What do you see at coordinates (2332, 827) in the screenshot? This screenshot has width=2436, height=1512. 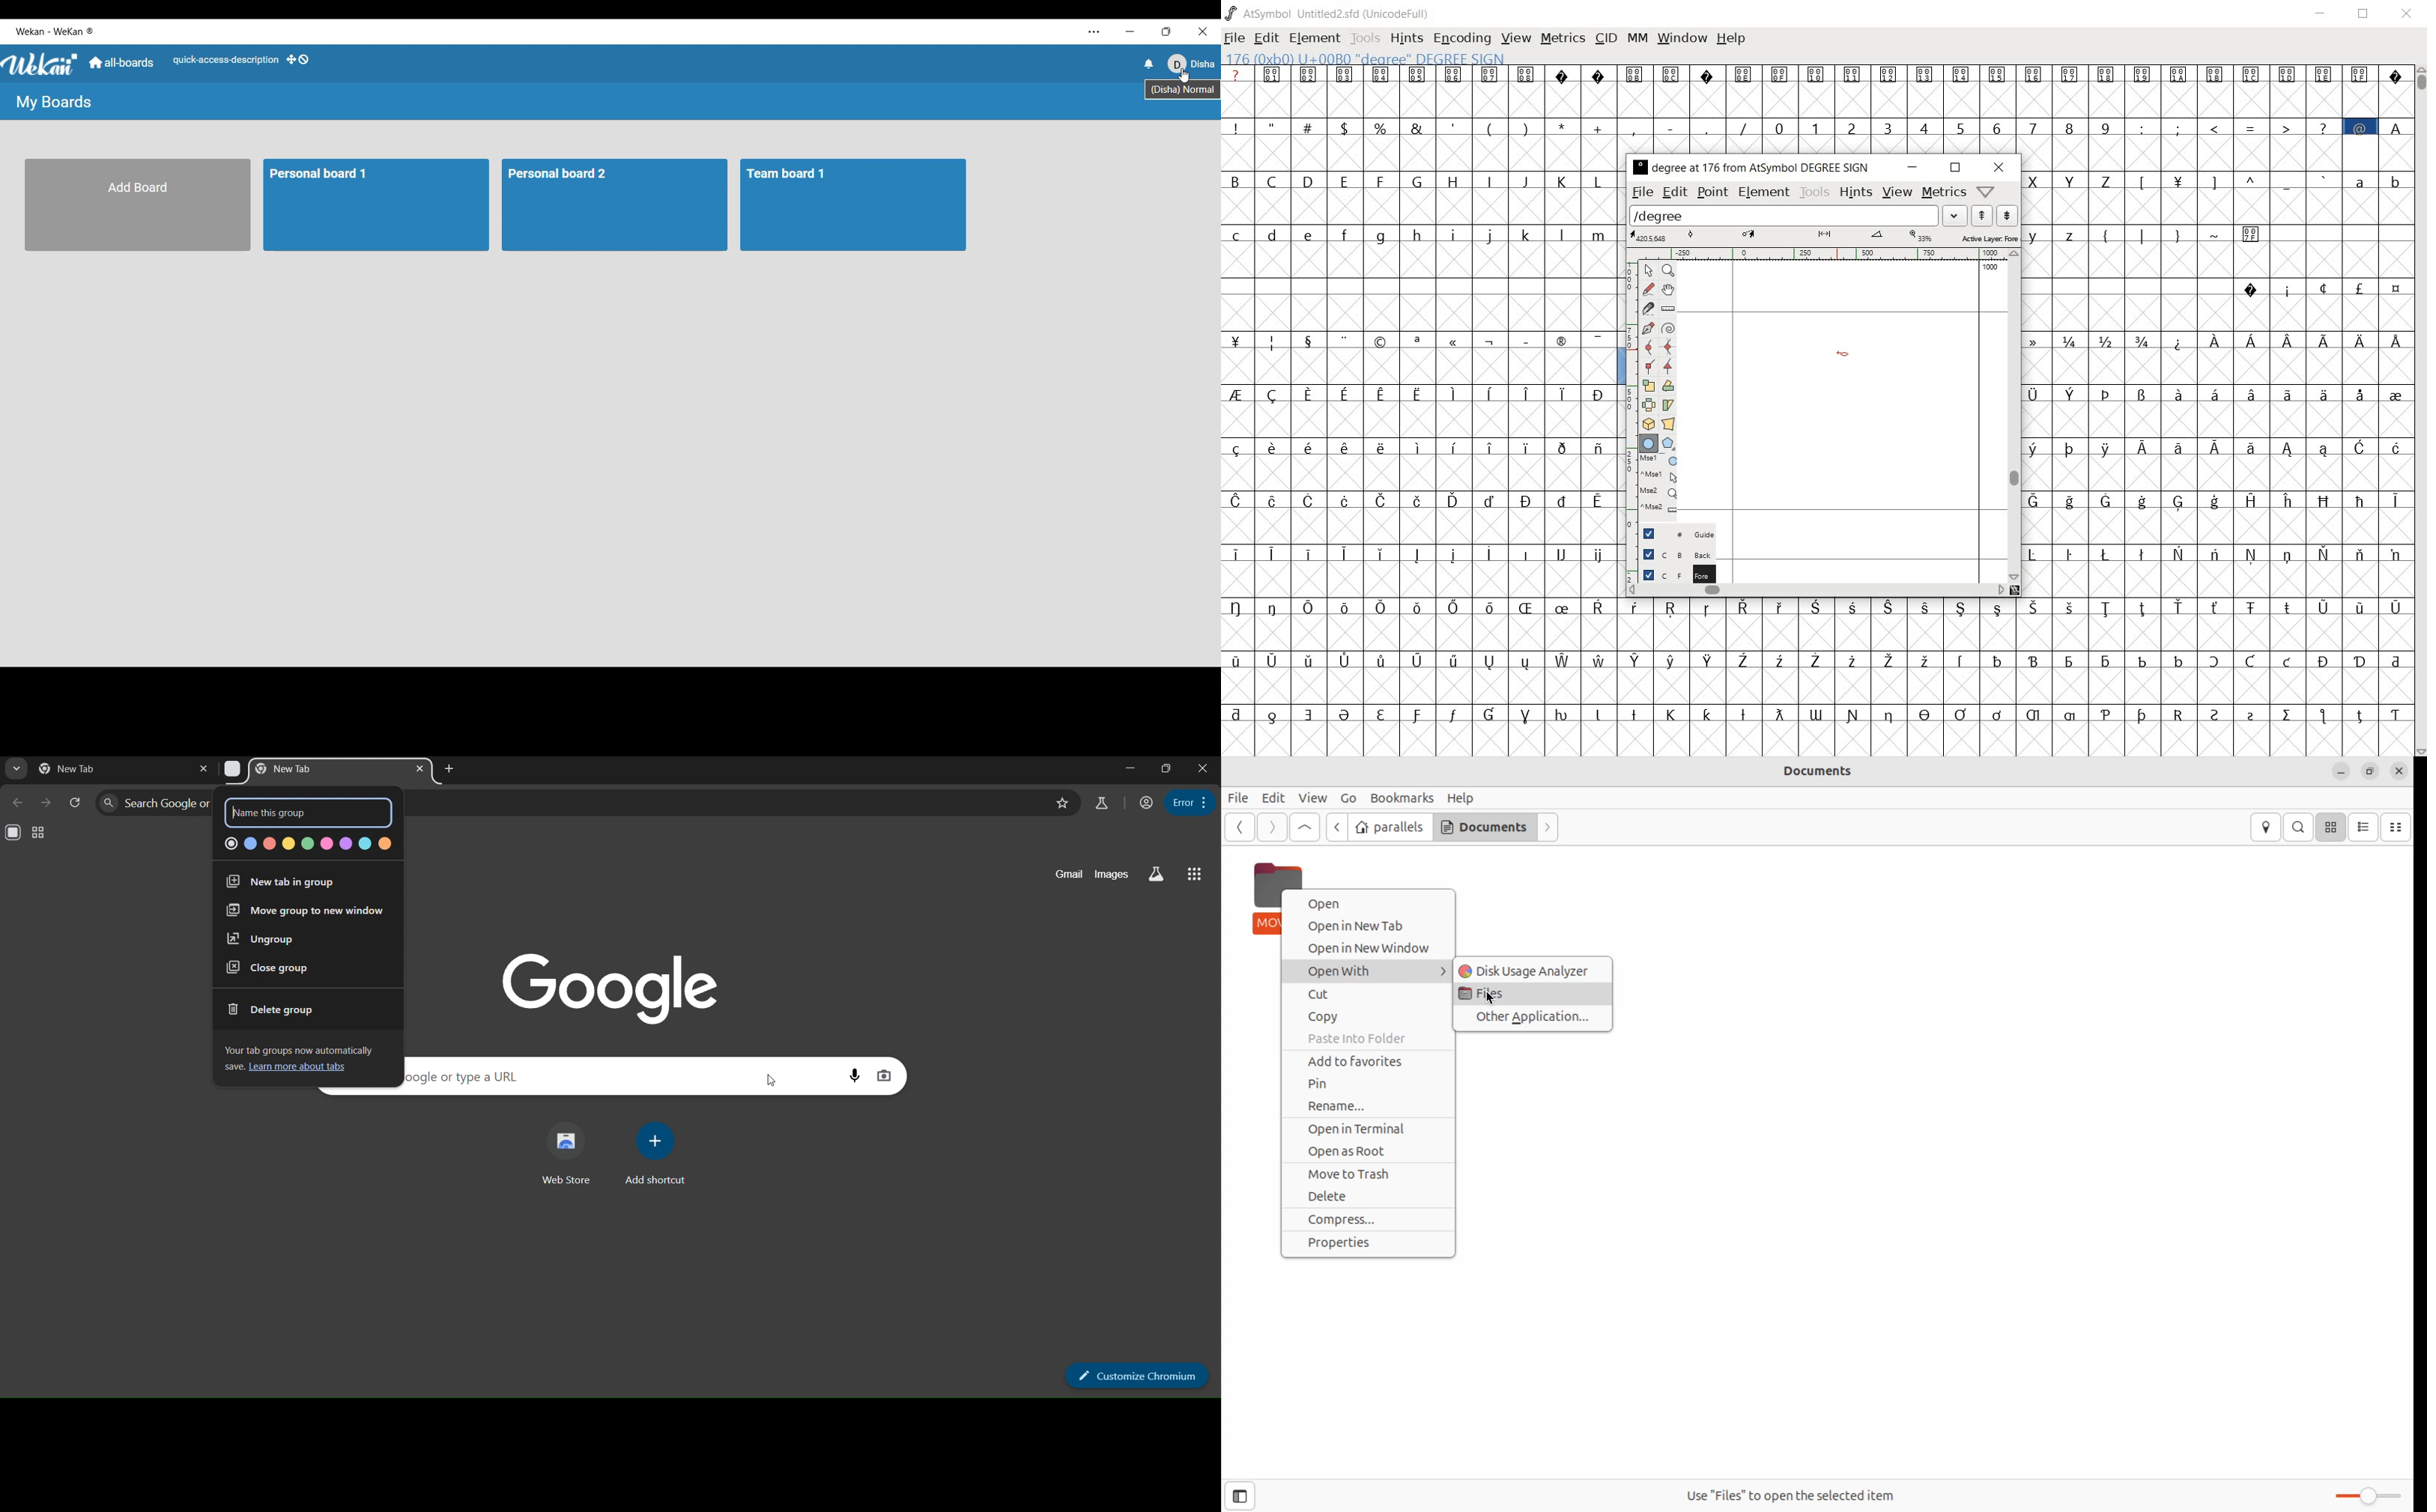 I see `icon view` at bounding box center [2332, 827].